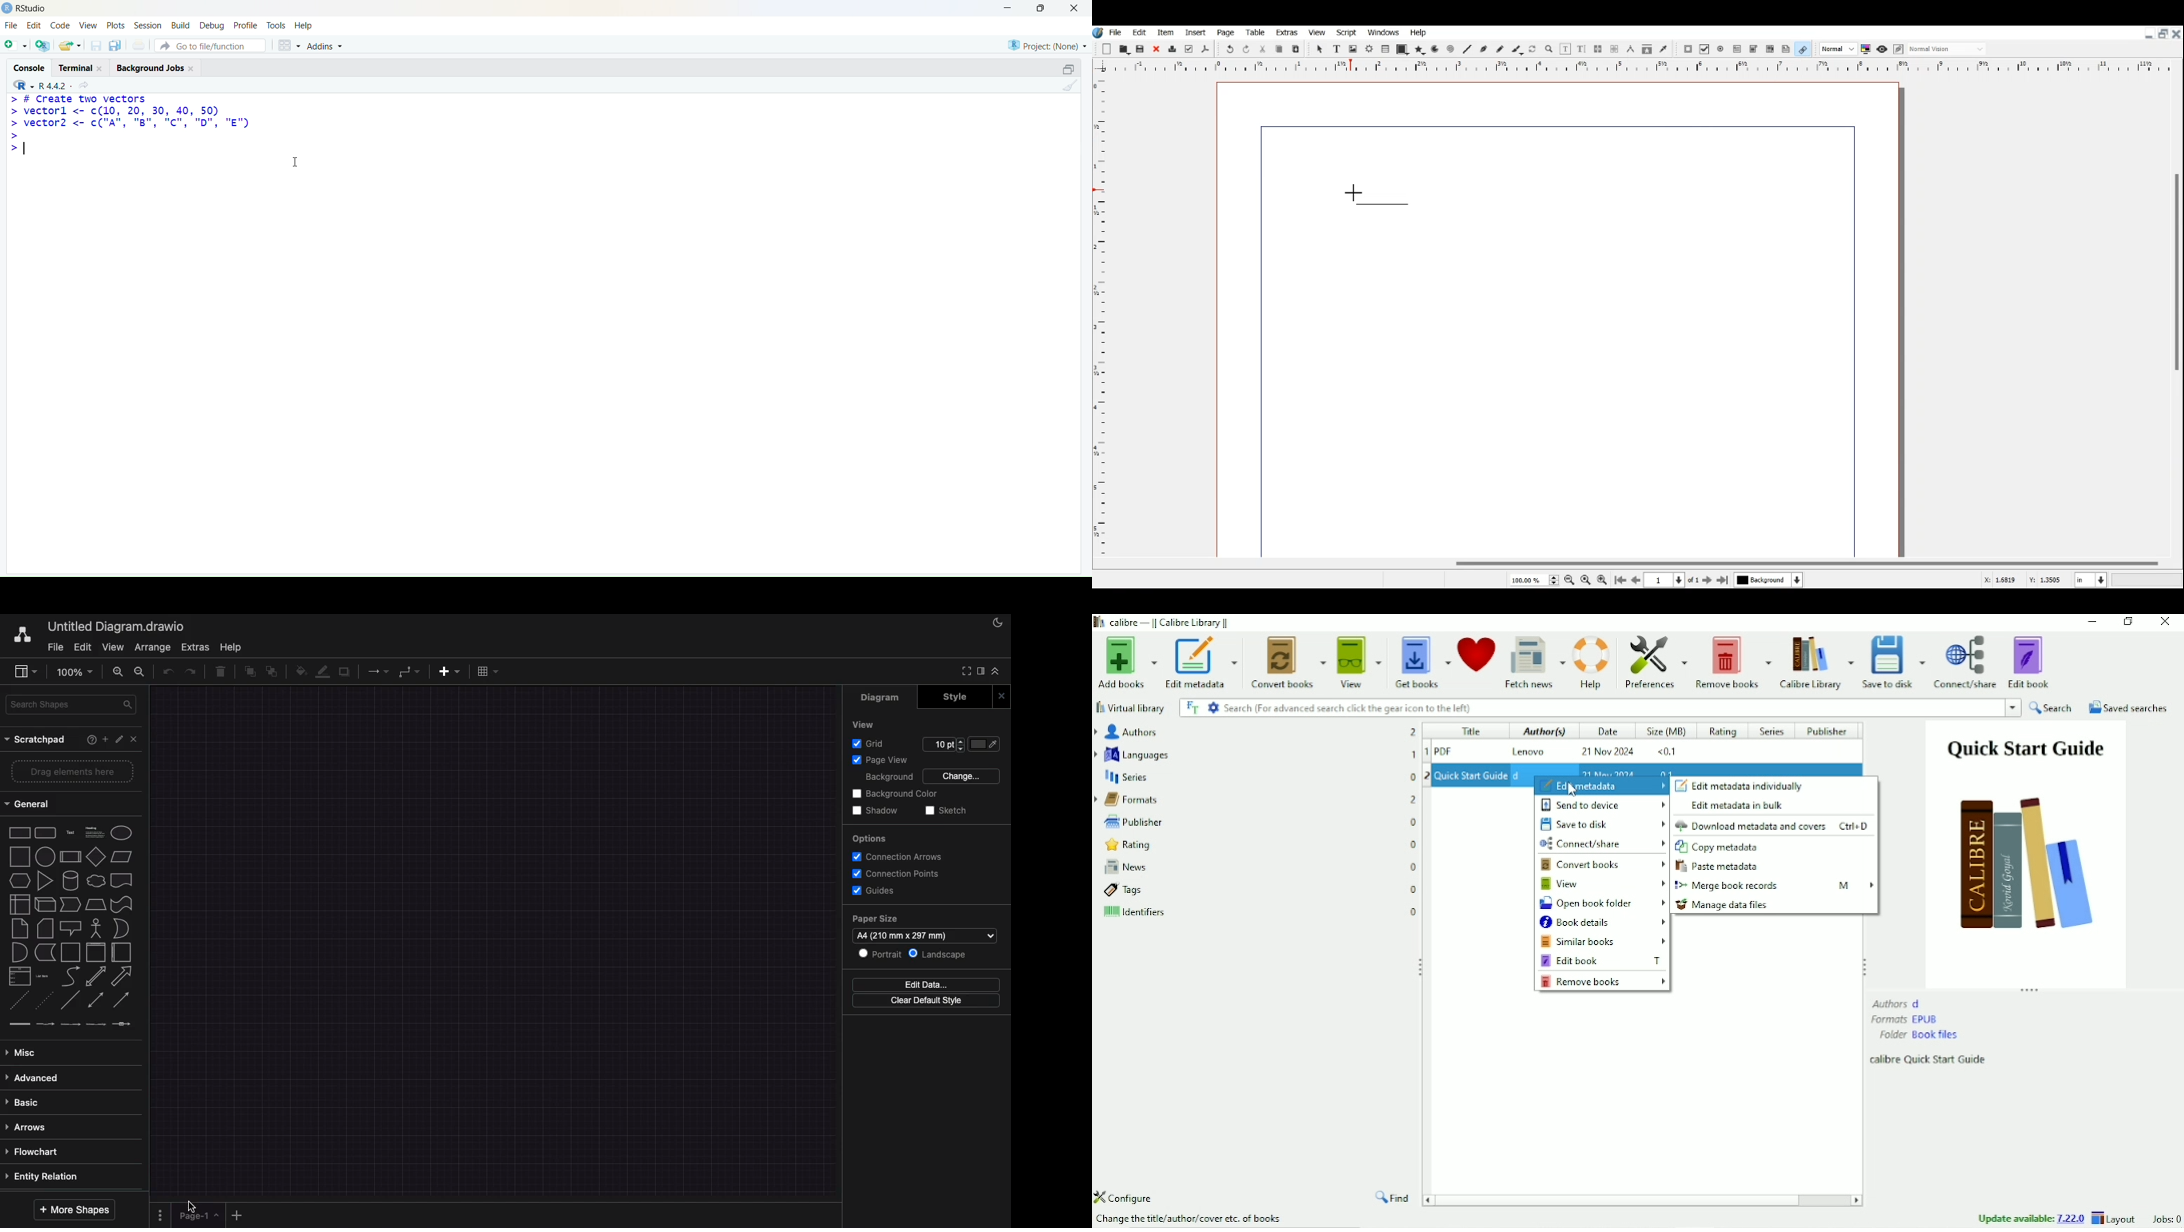 The width and height of the screenshot is (2184, 1232). Describe the element at coordinates (1675, 580) in the screenshot. I see `Select current Page` at that location.